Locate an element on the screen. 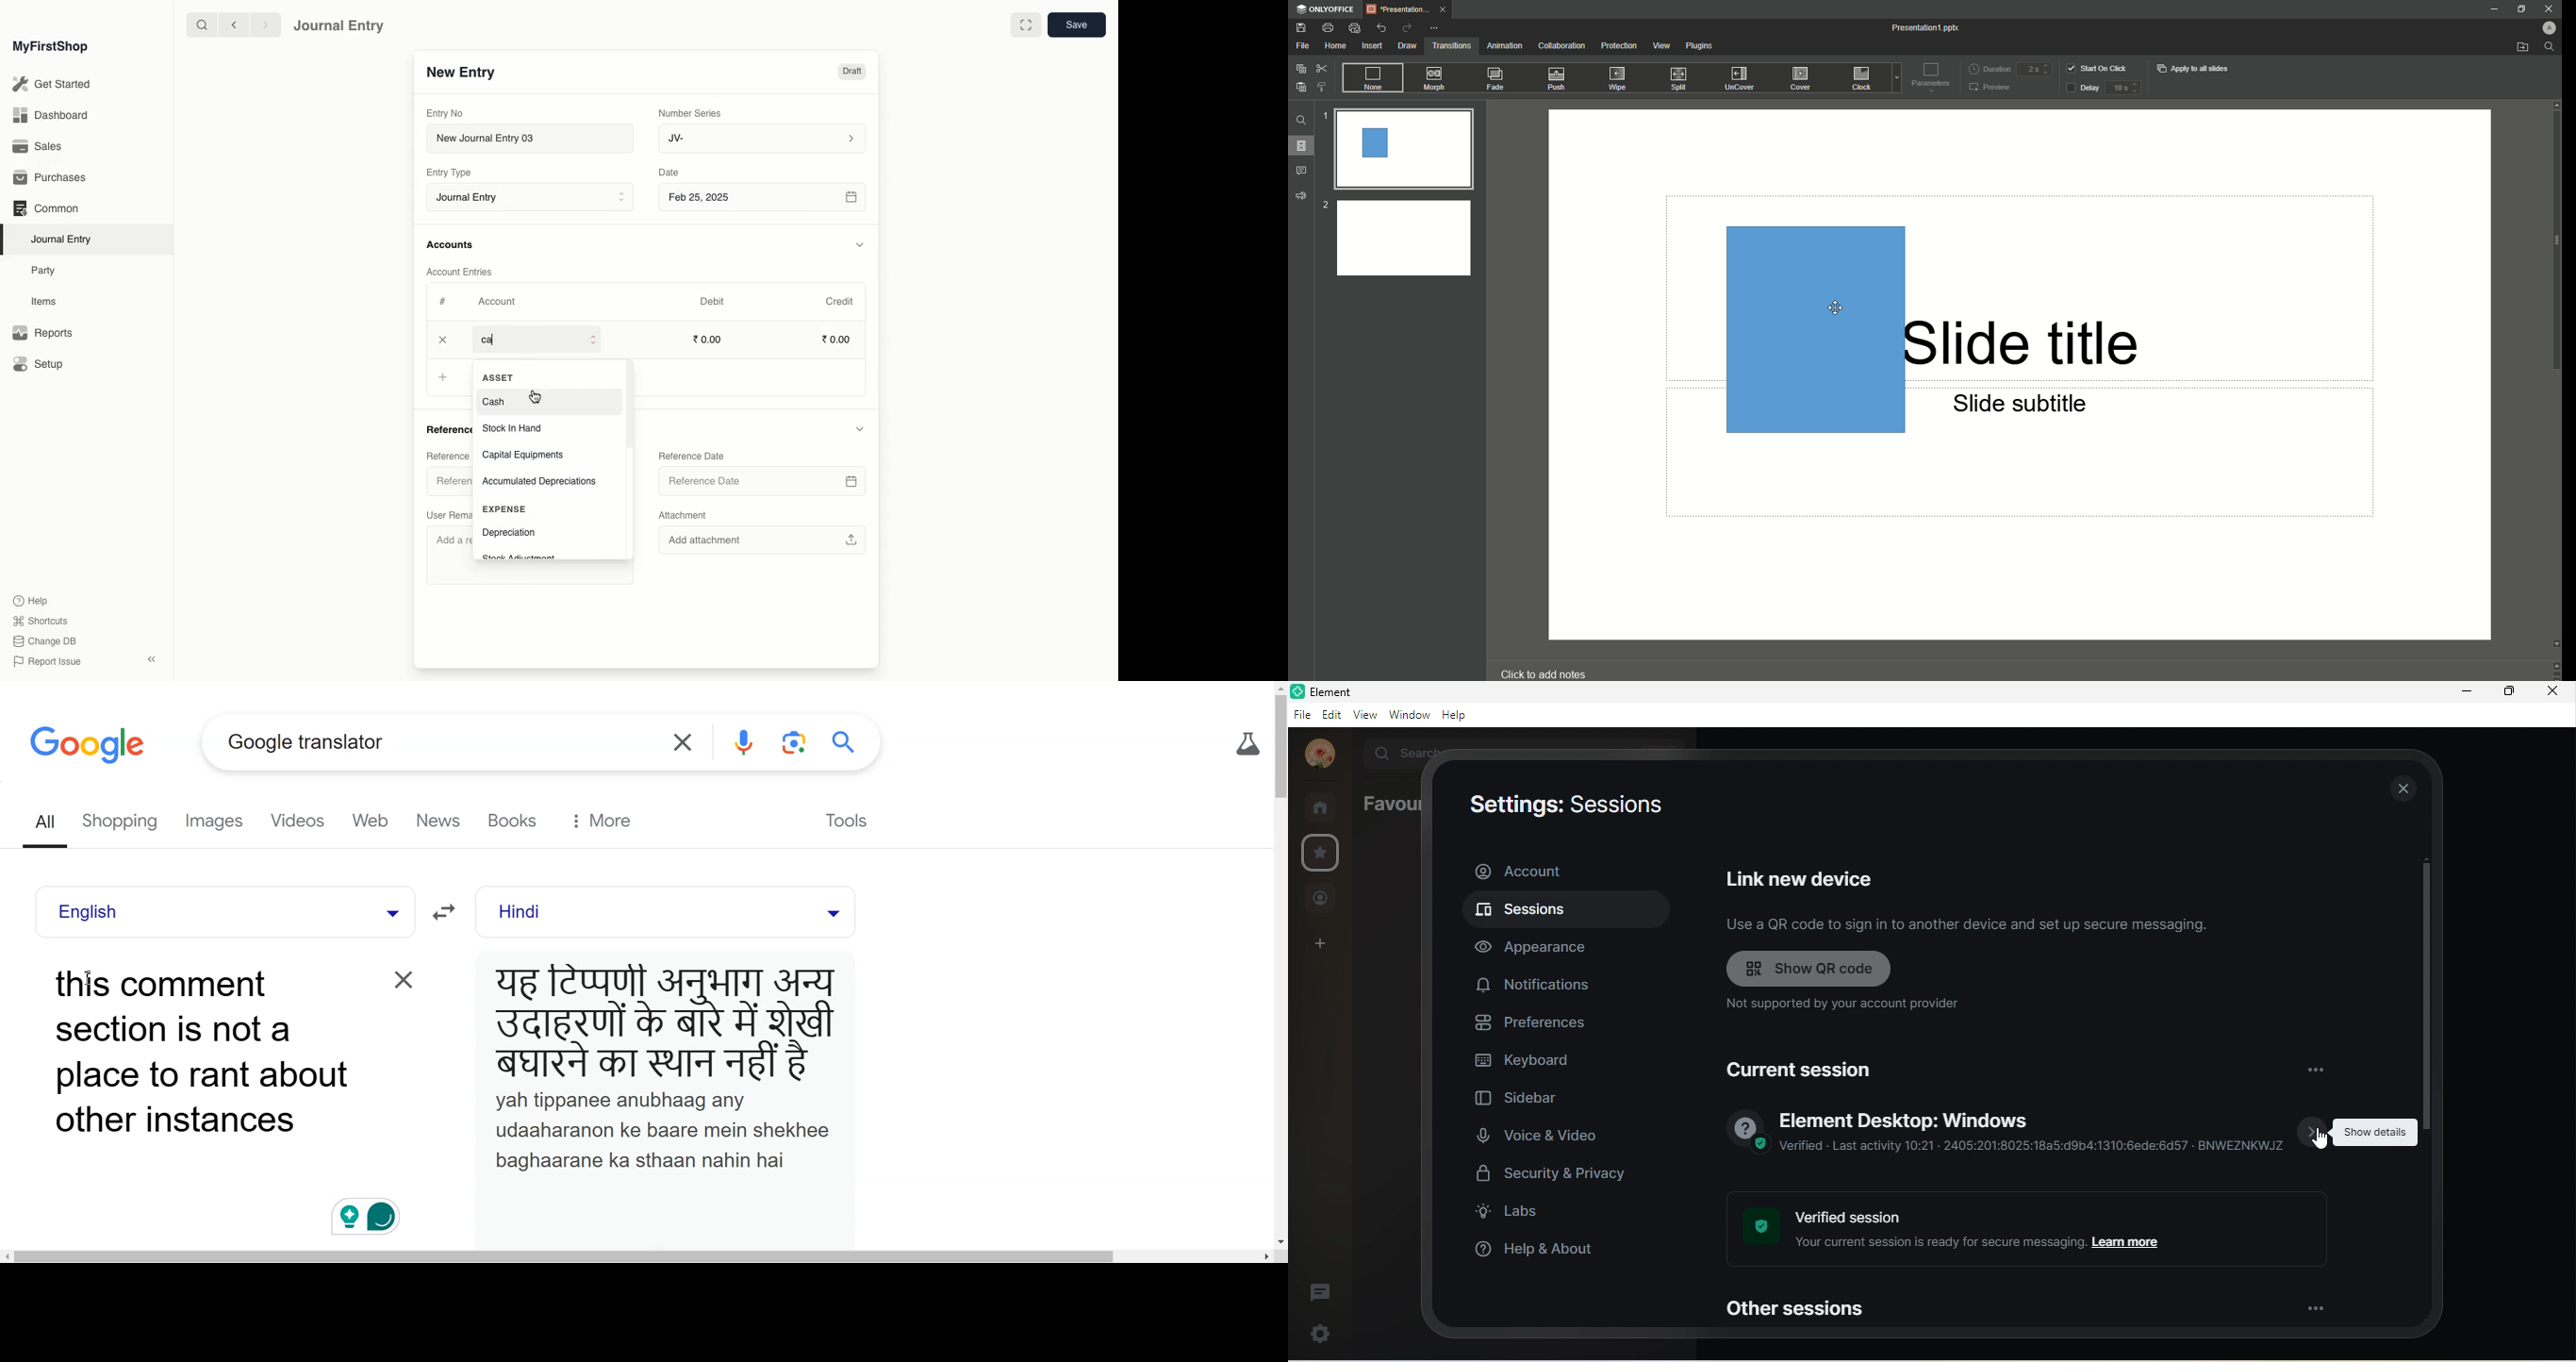 This screenshot has height=1372, width=2576. Reference Date is located at coordinates (694, 455).